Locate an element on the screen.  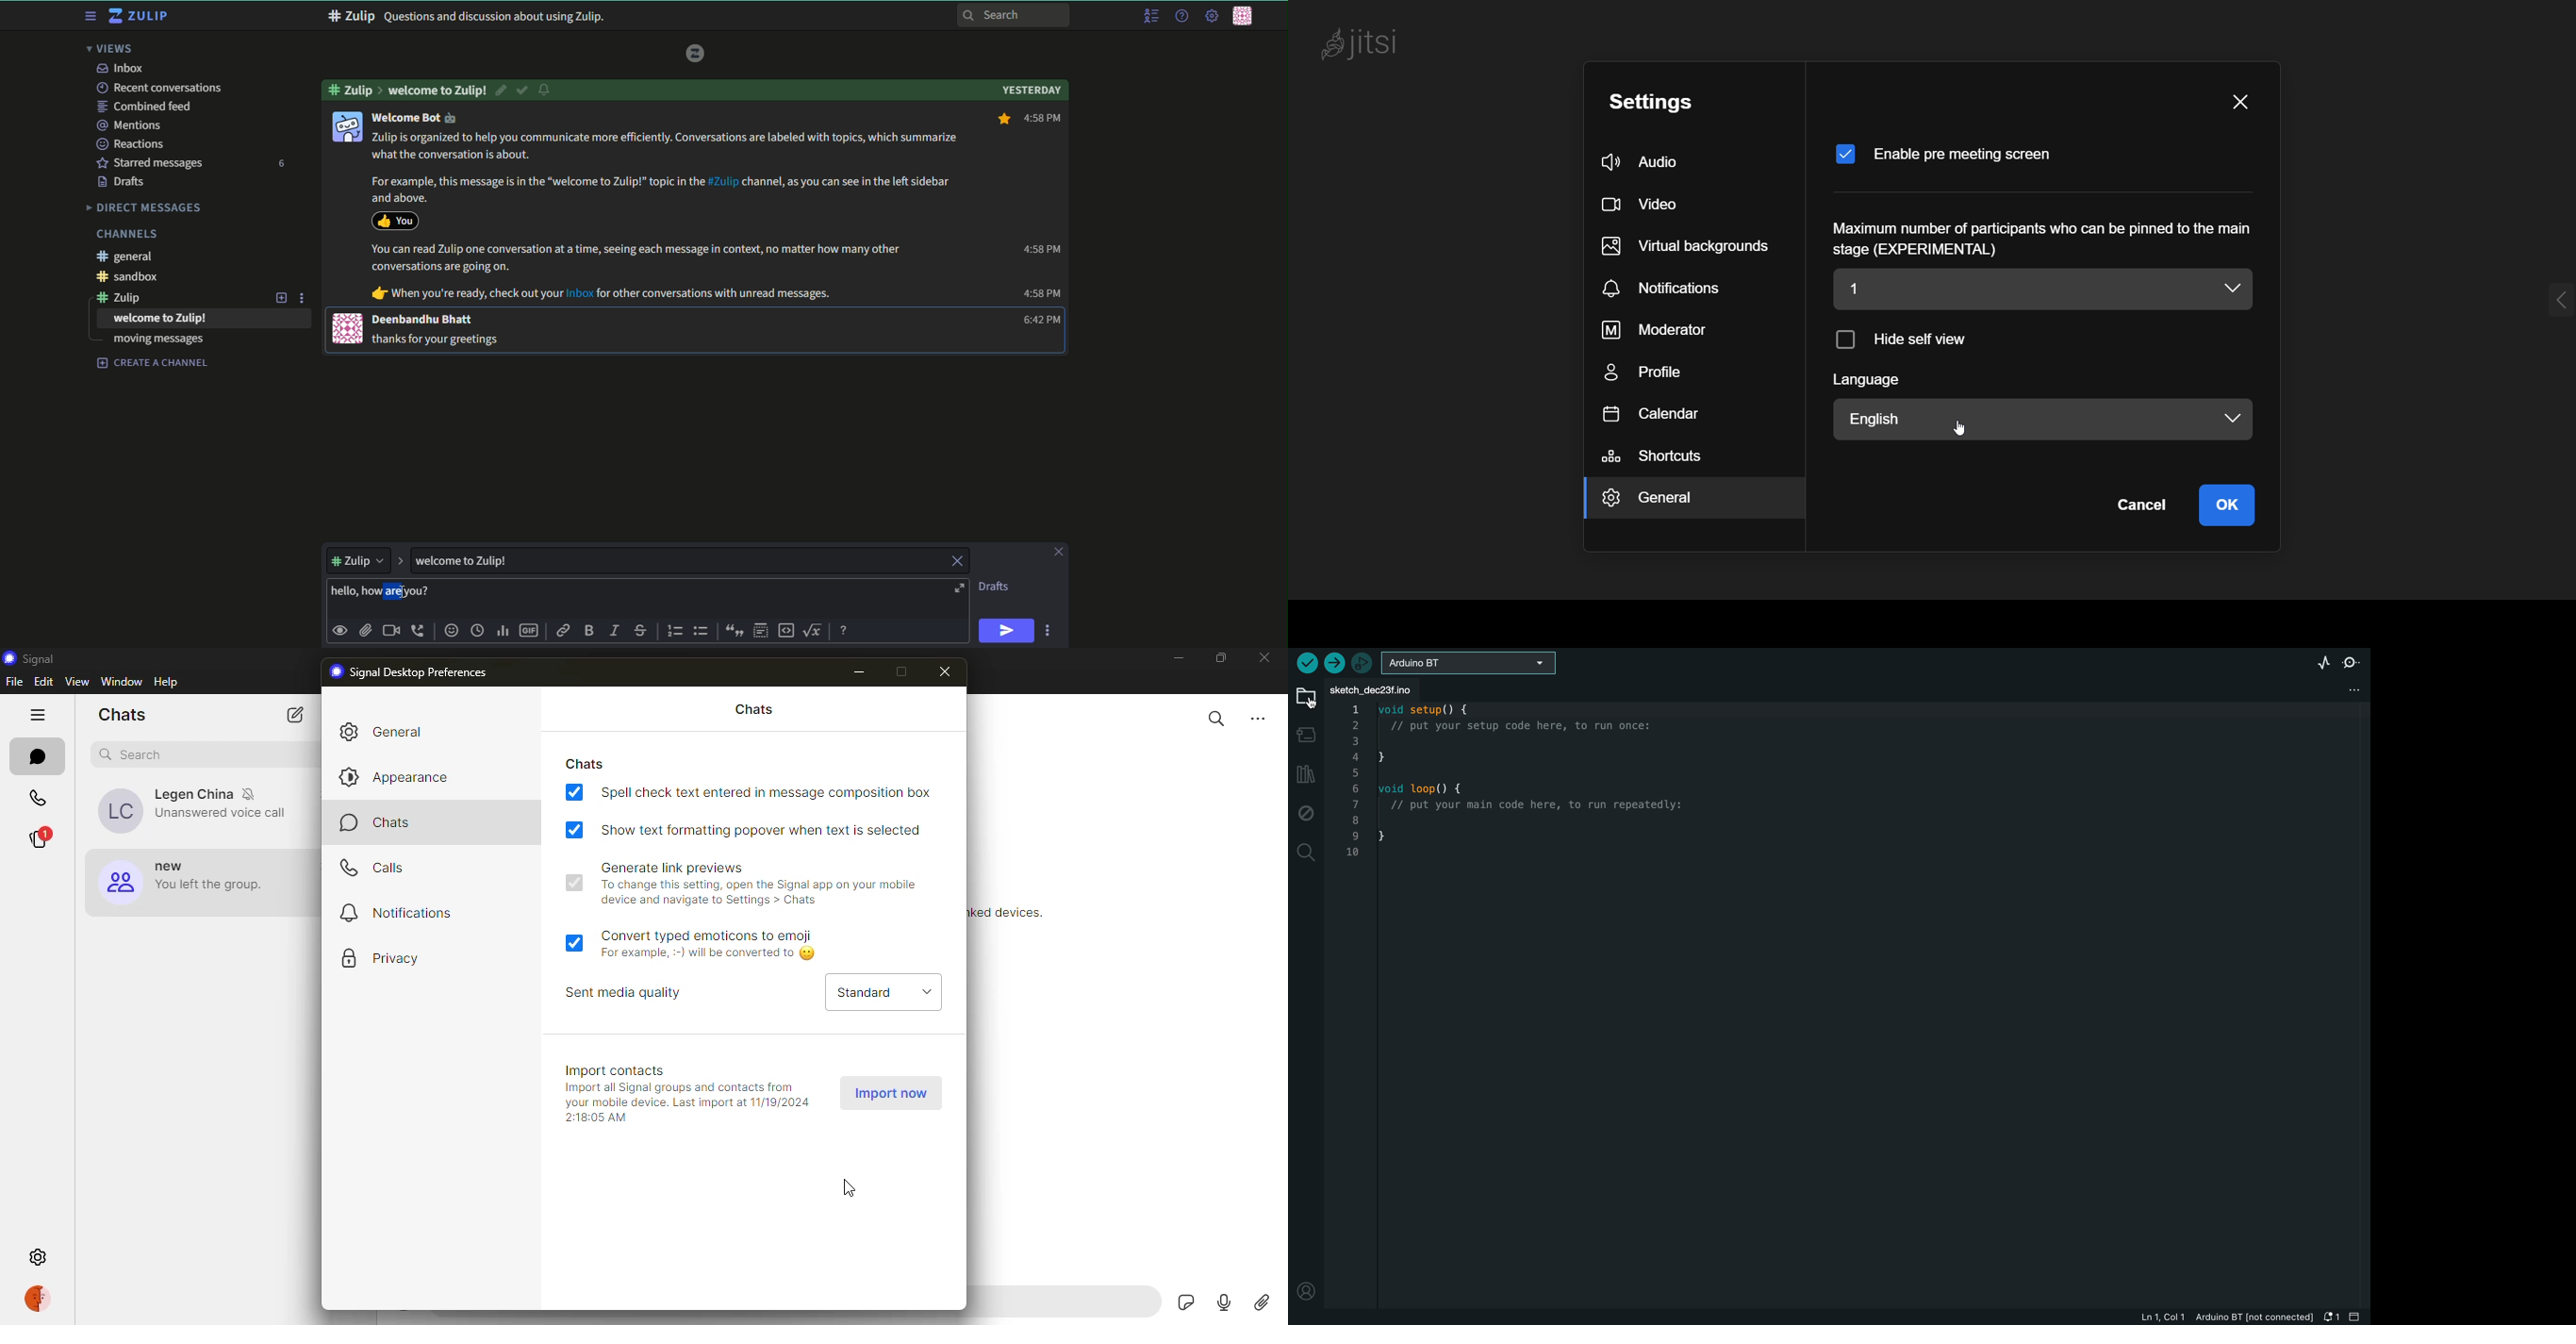
4:58 PM is located at coordinates (1040, 249).